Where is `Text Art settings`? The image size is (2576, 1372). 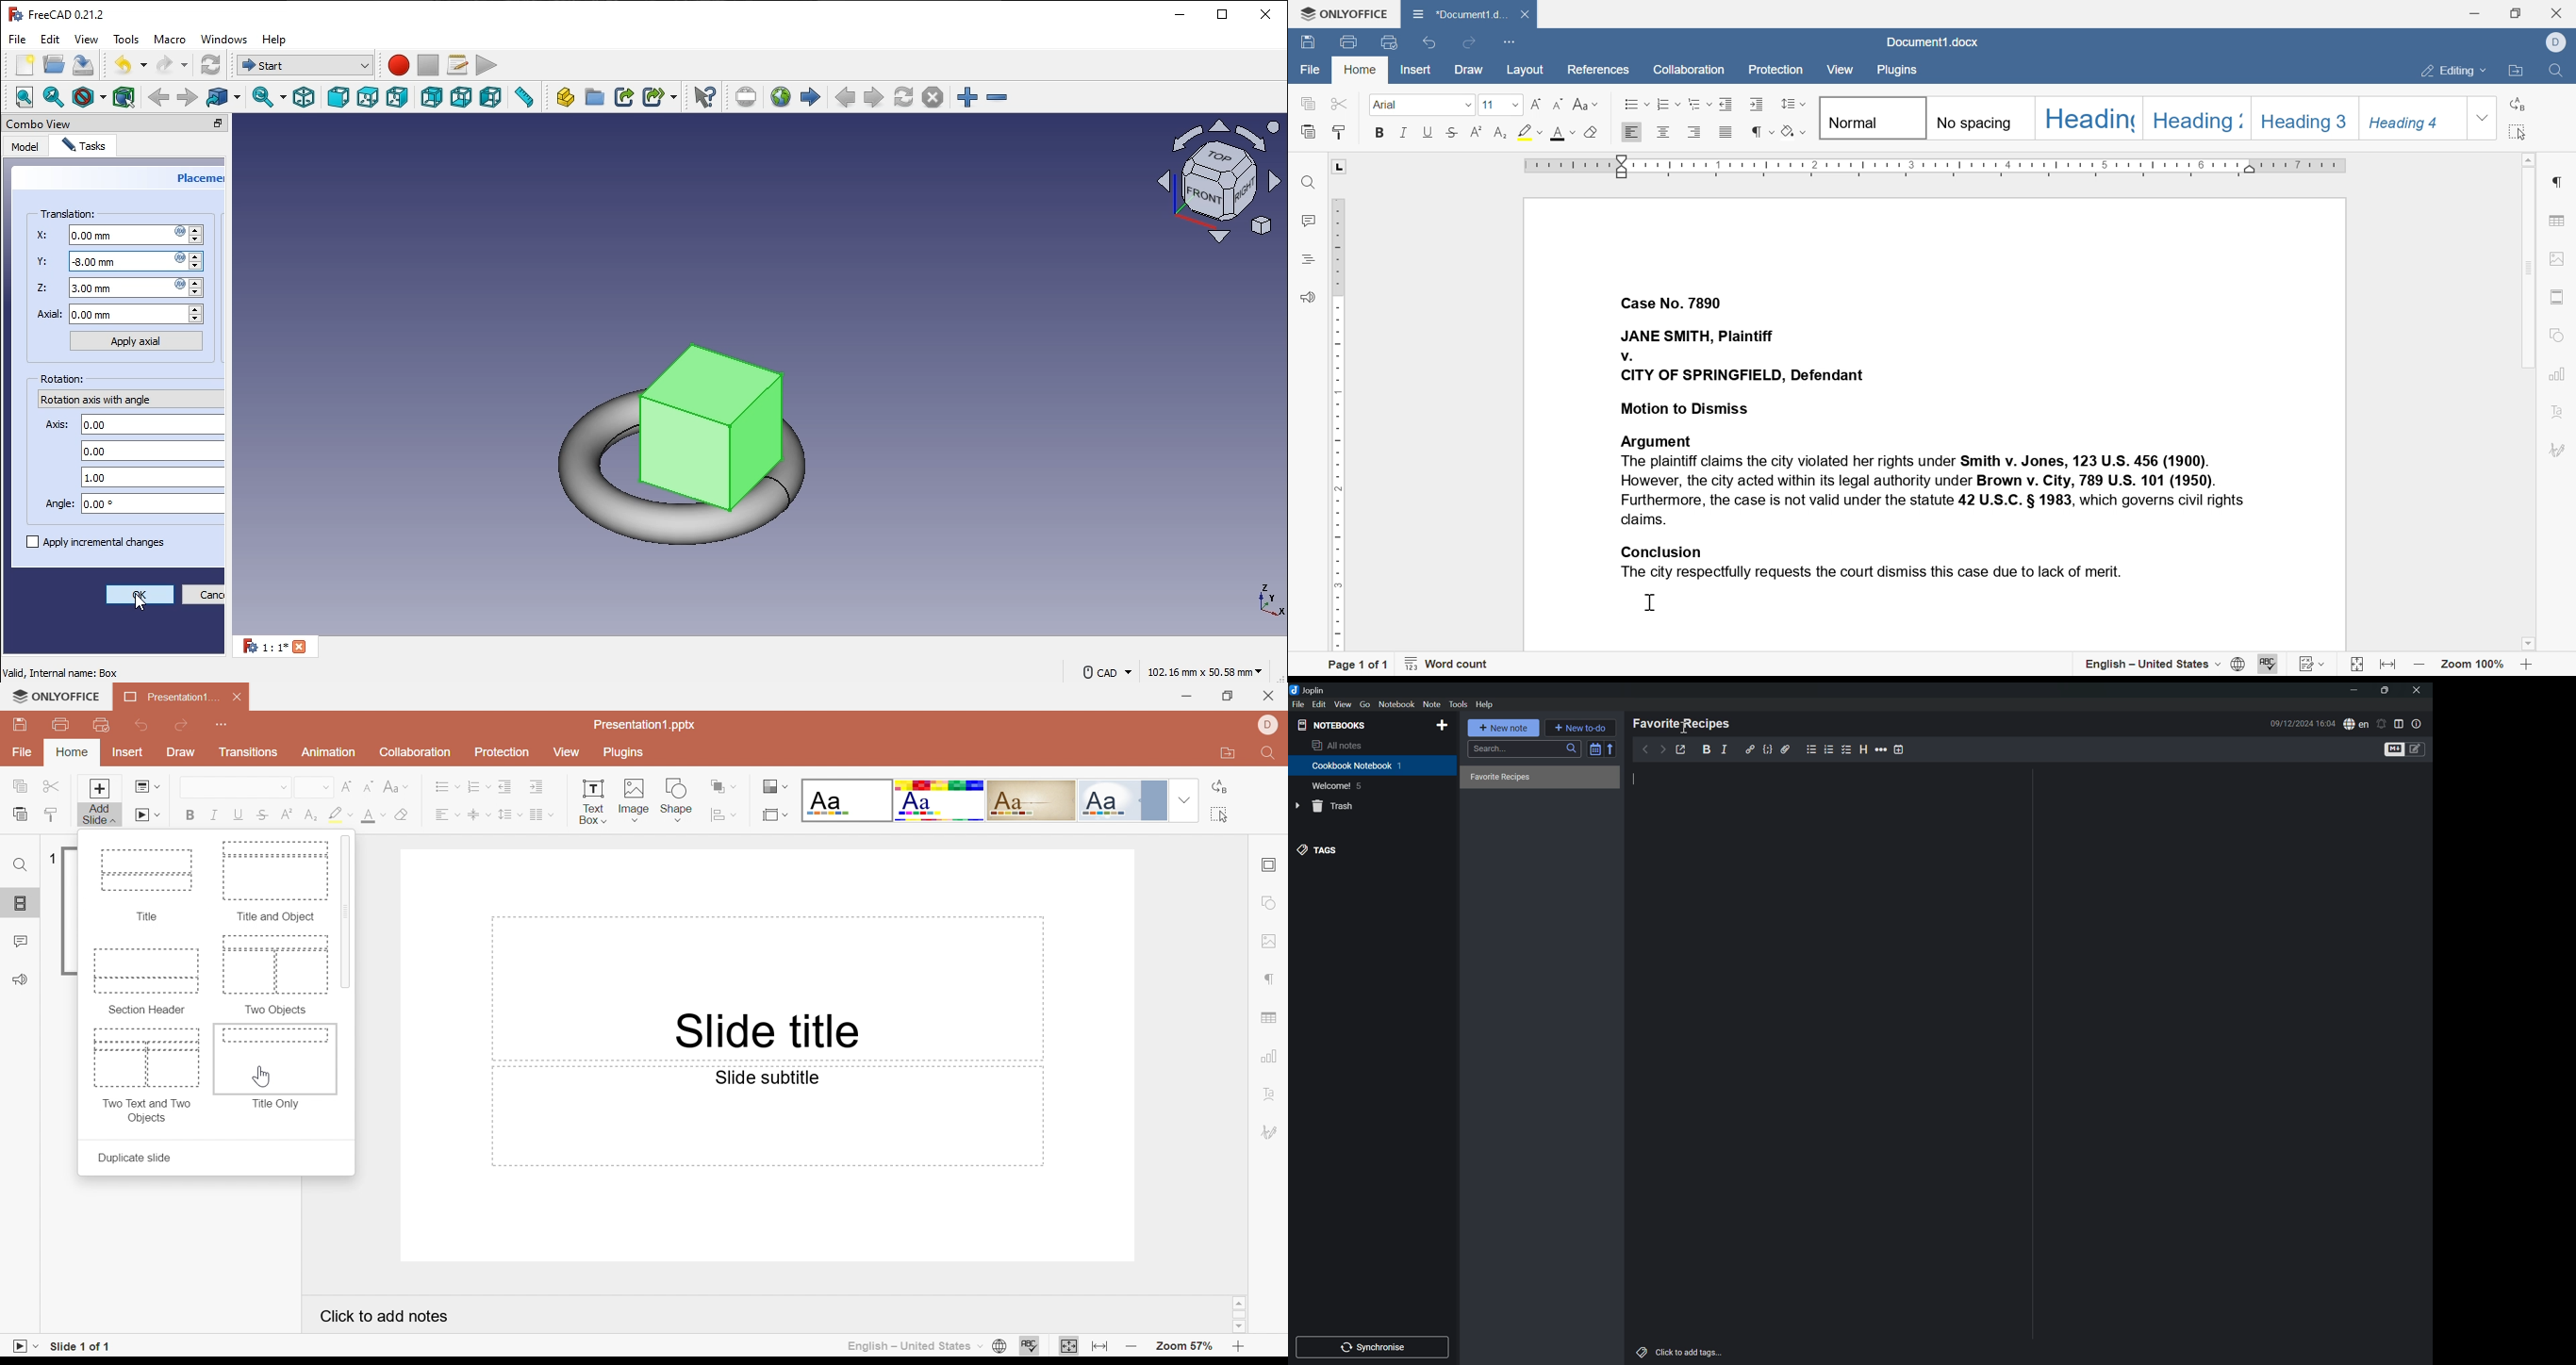 Text Art settings is located at coordinates (1271, 1094).